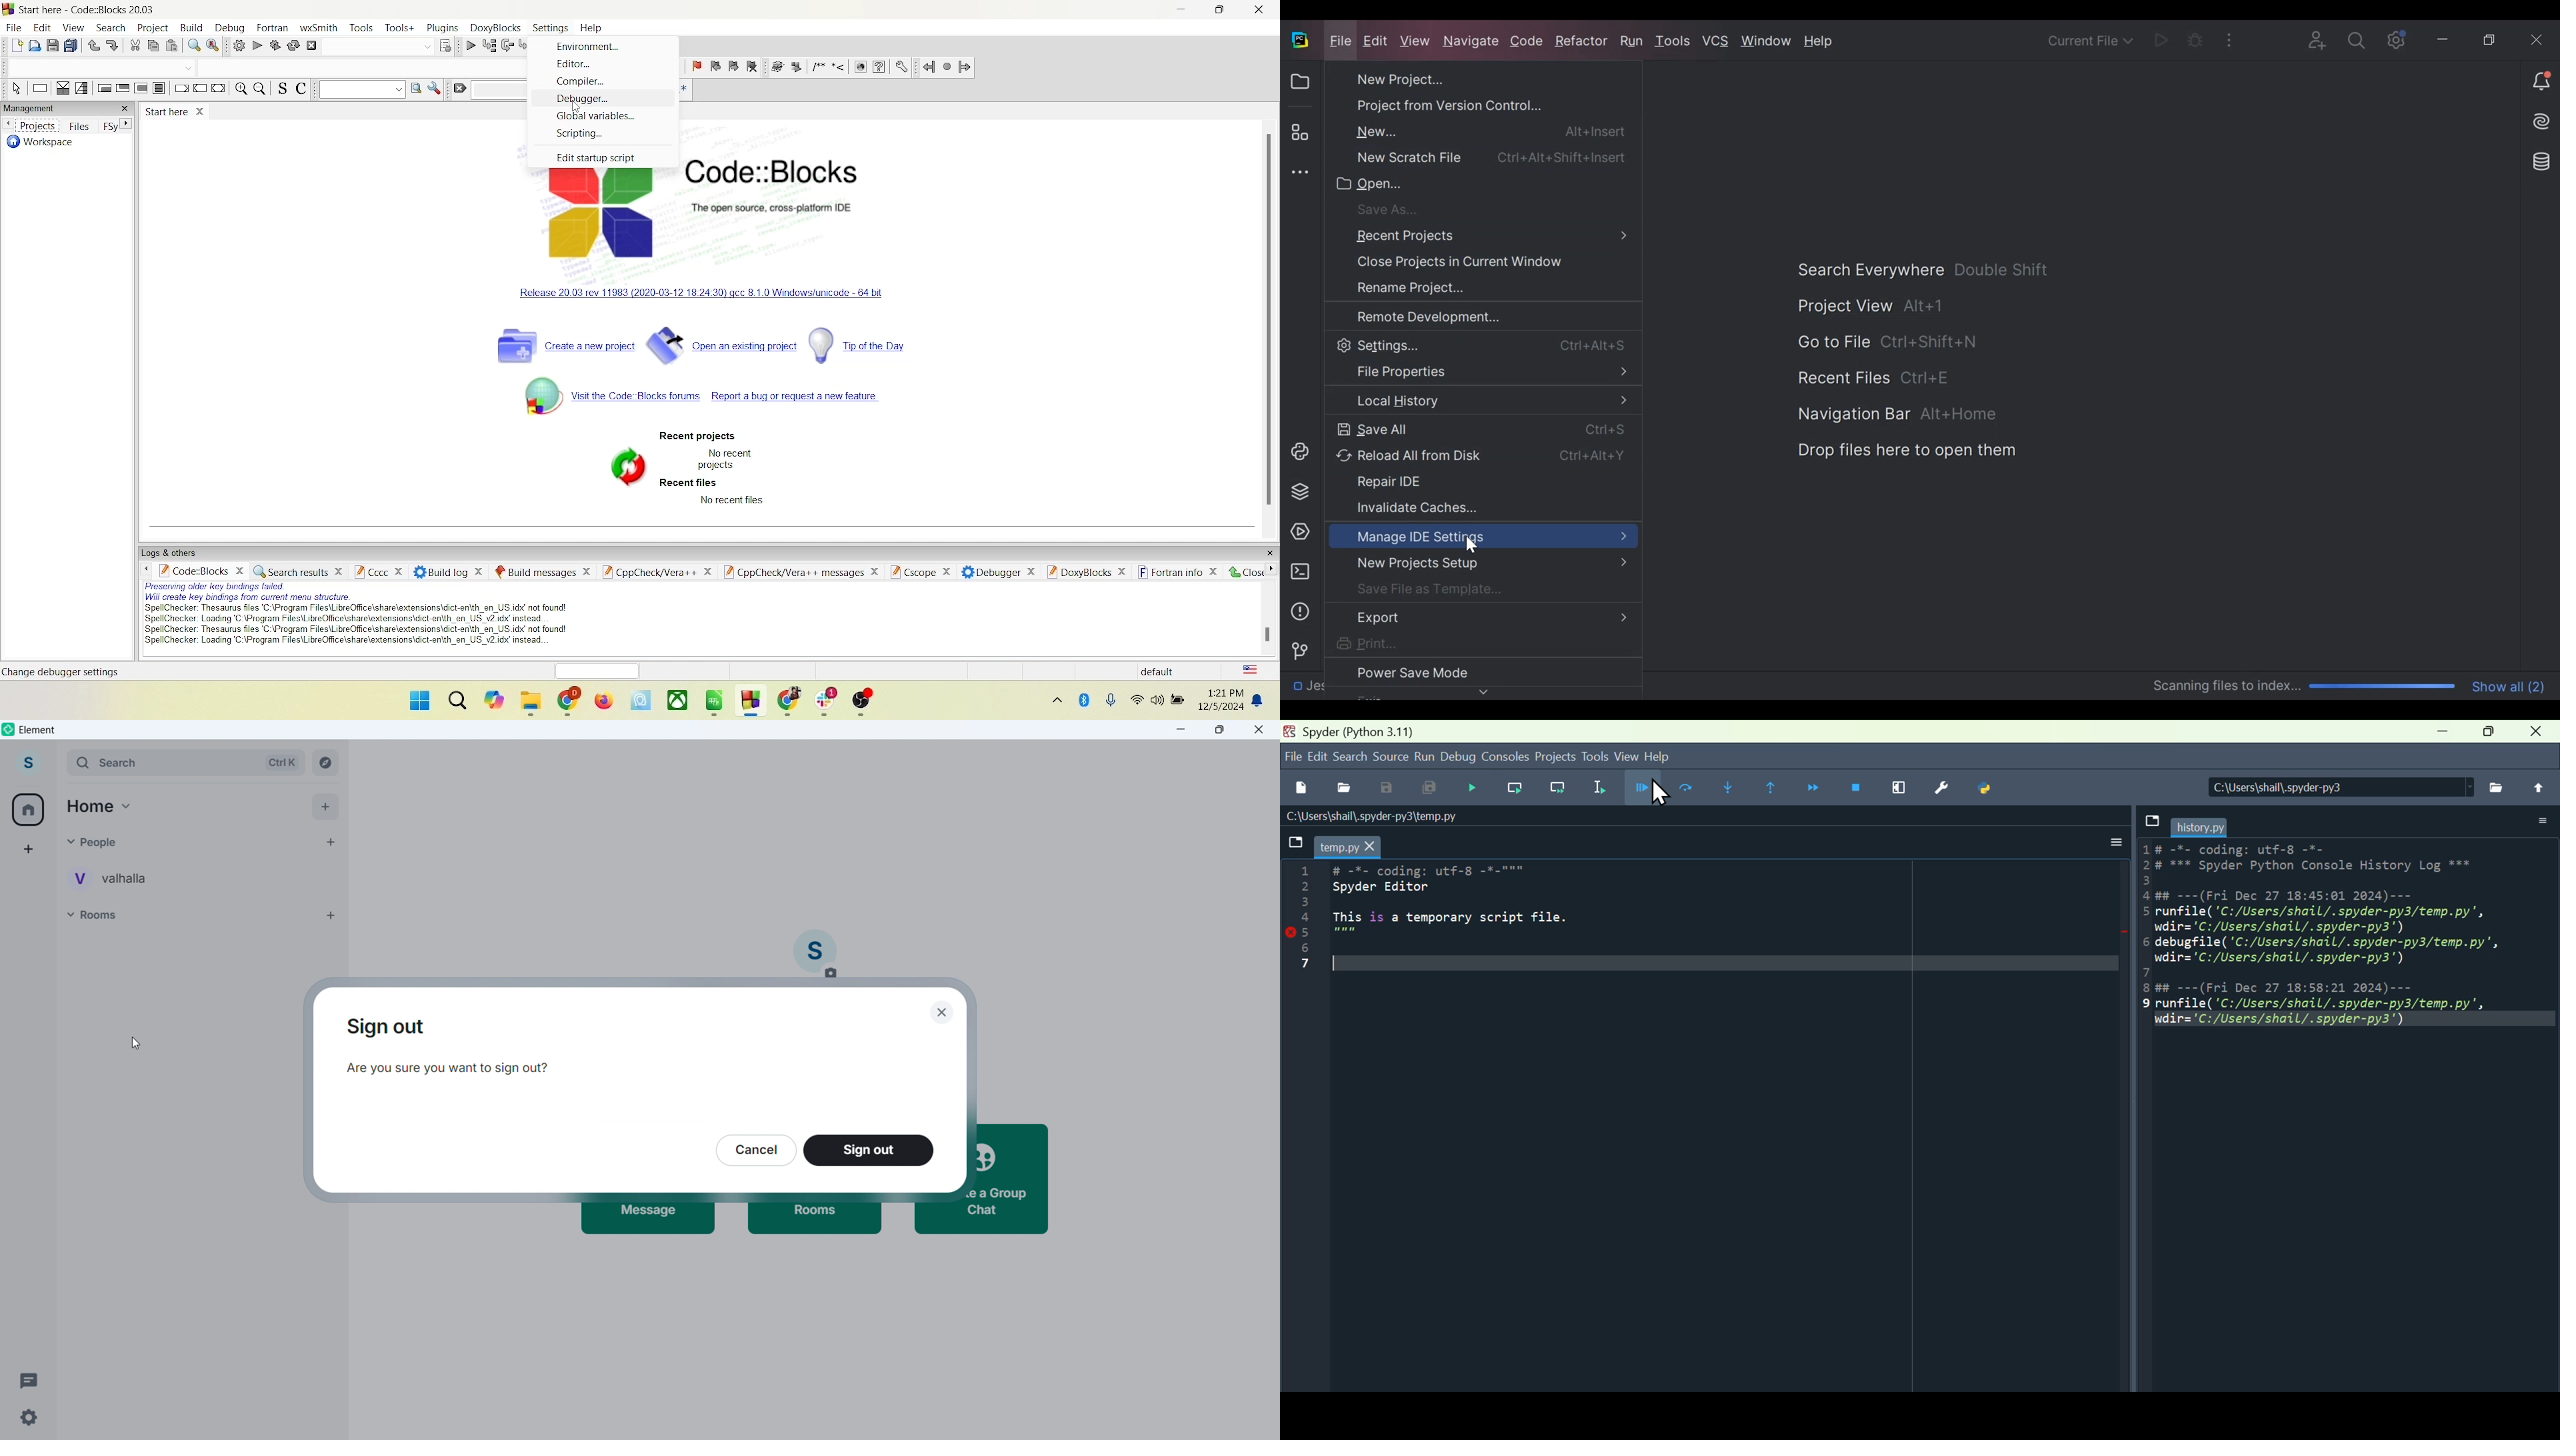  What do you see at coordinates (1503, 756) in the screenshot?
I see `Console` at bounding box center [1503, 756].